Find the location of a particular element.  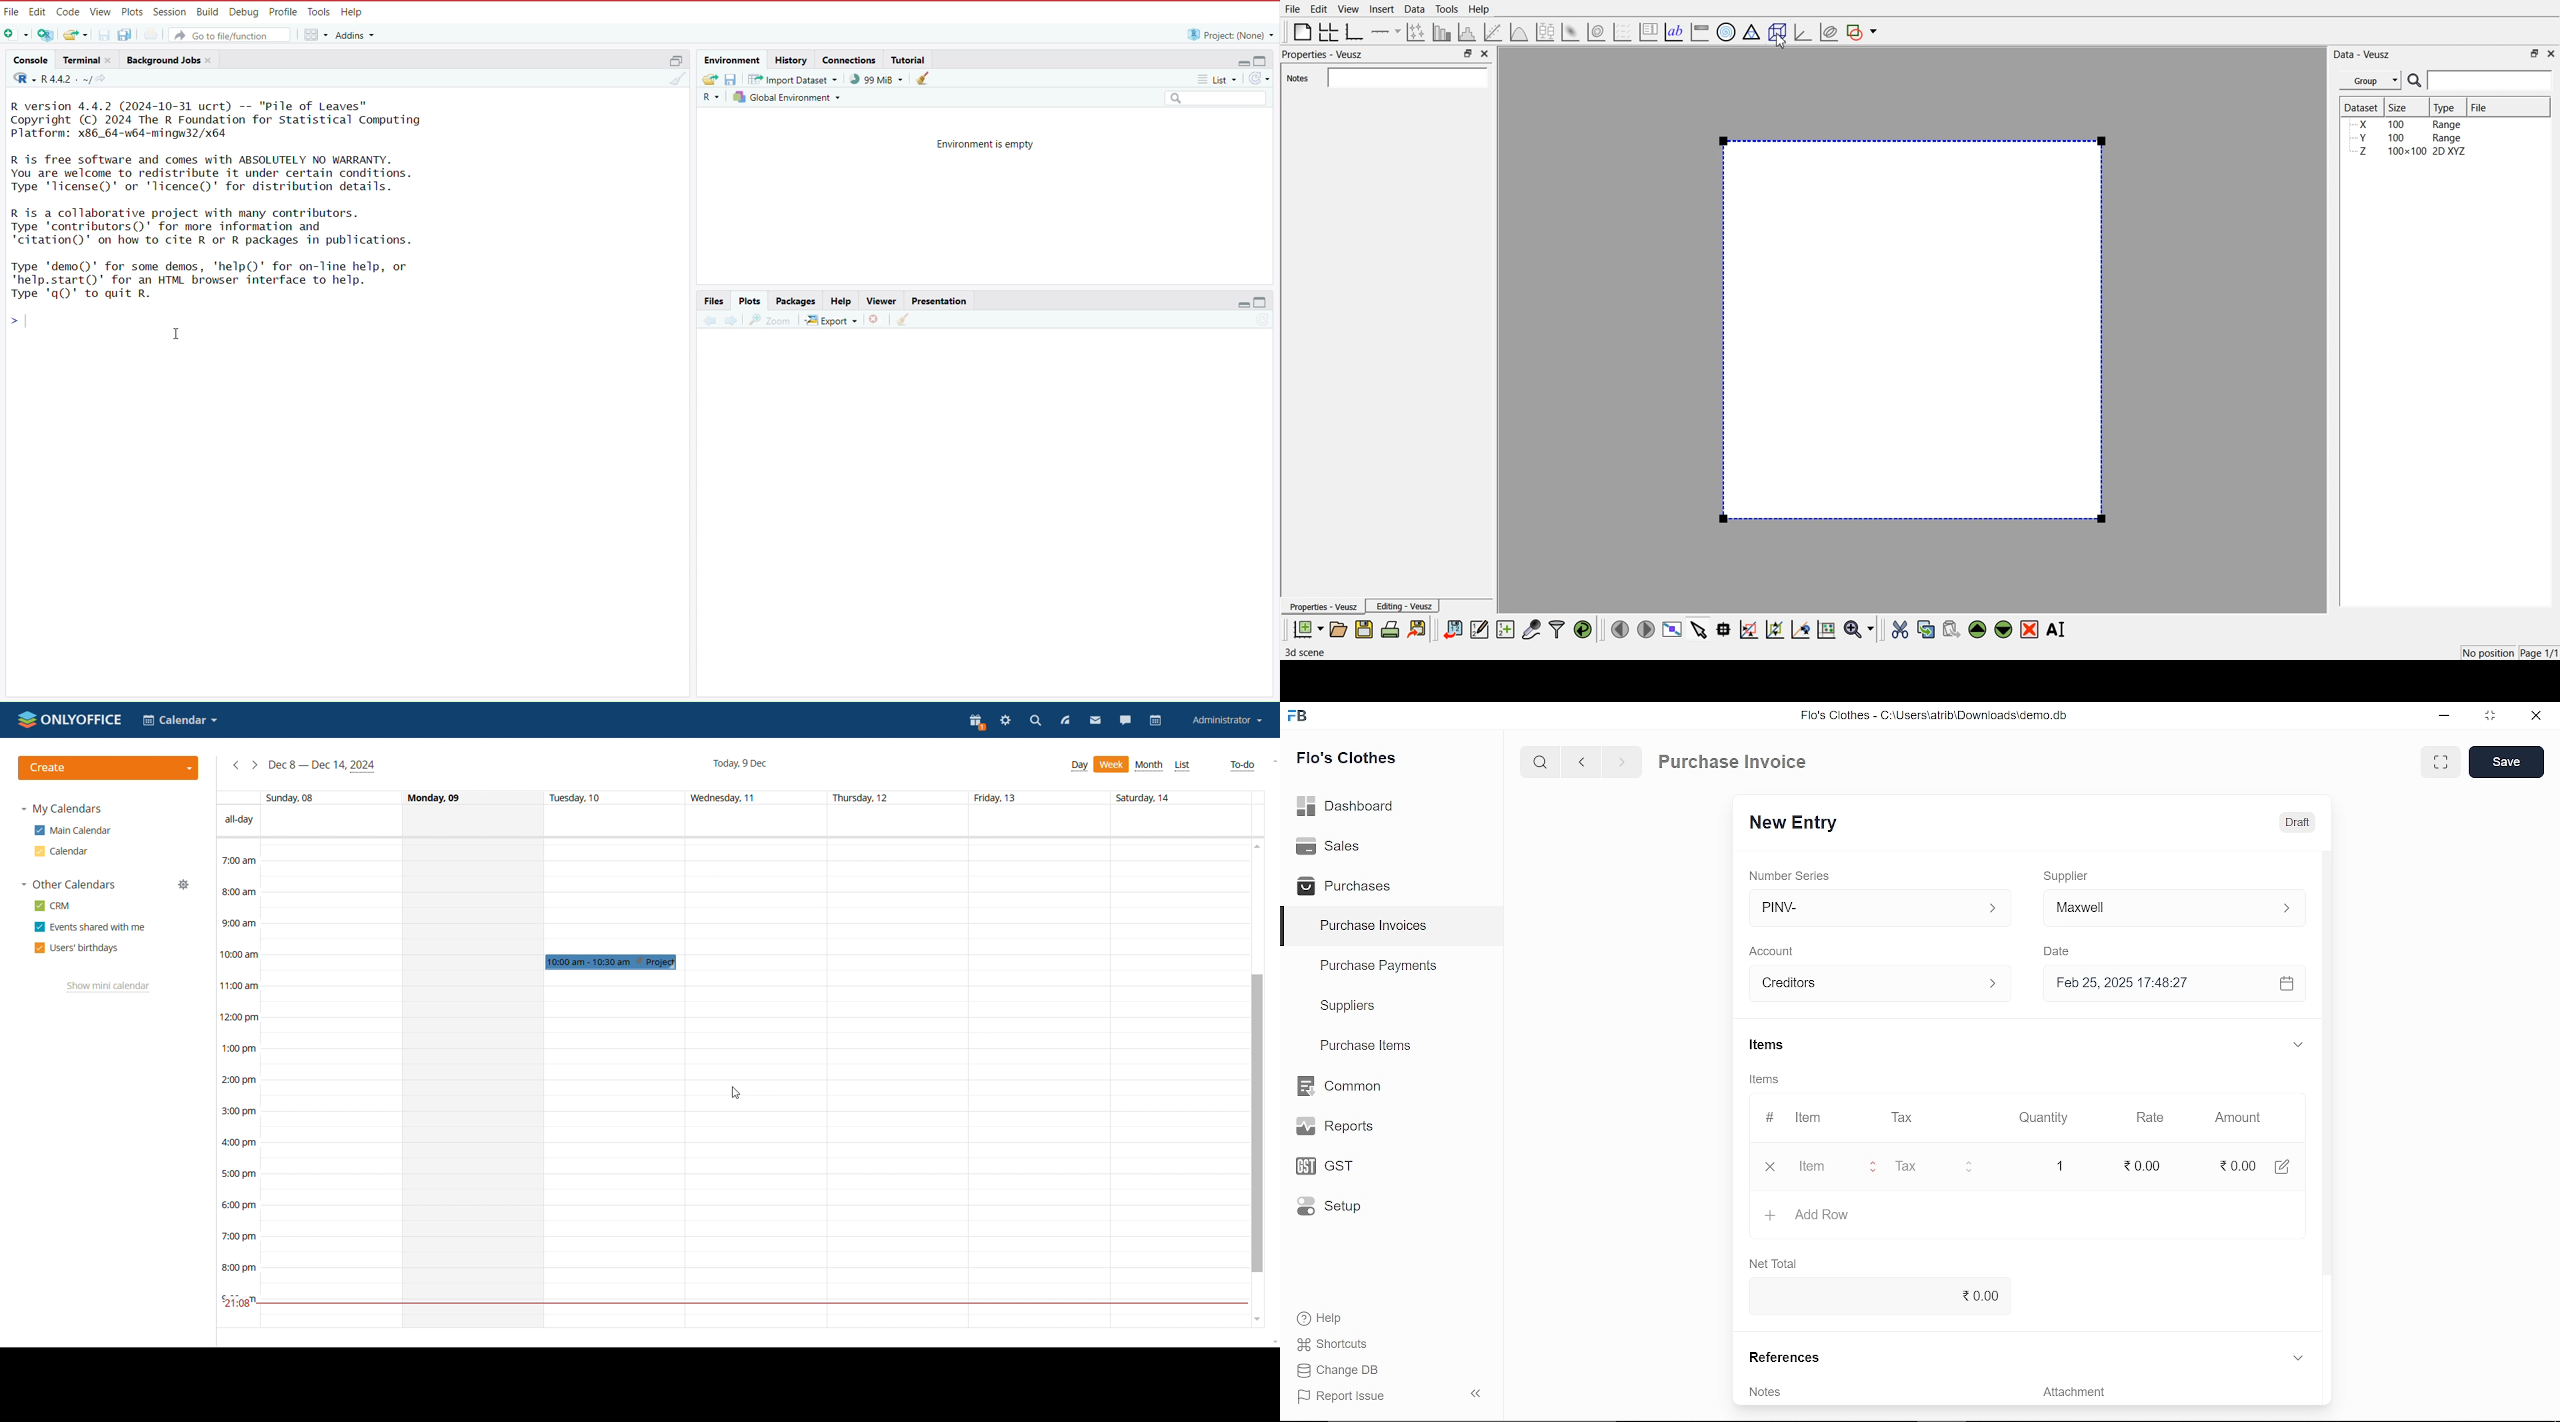

save all open documents is located at coordinates (127, 35).